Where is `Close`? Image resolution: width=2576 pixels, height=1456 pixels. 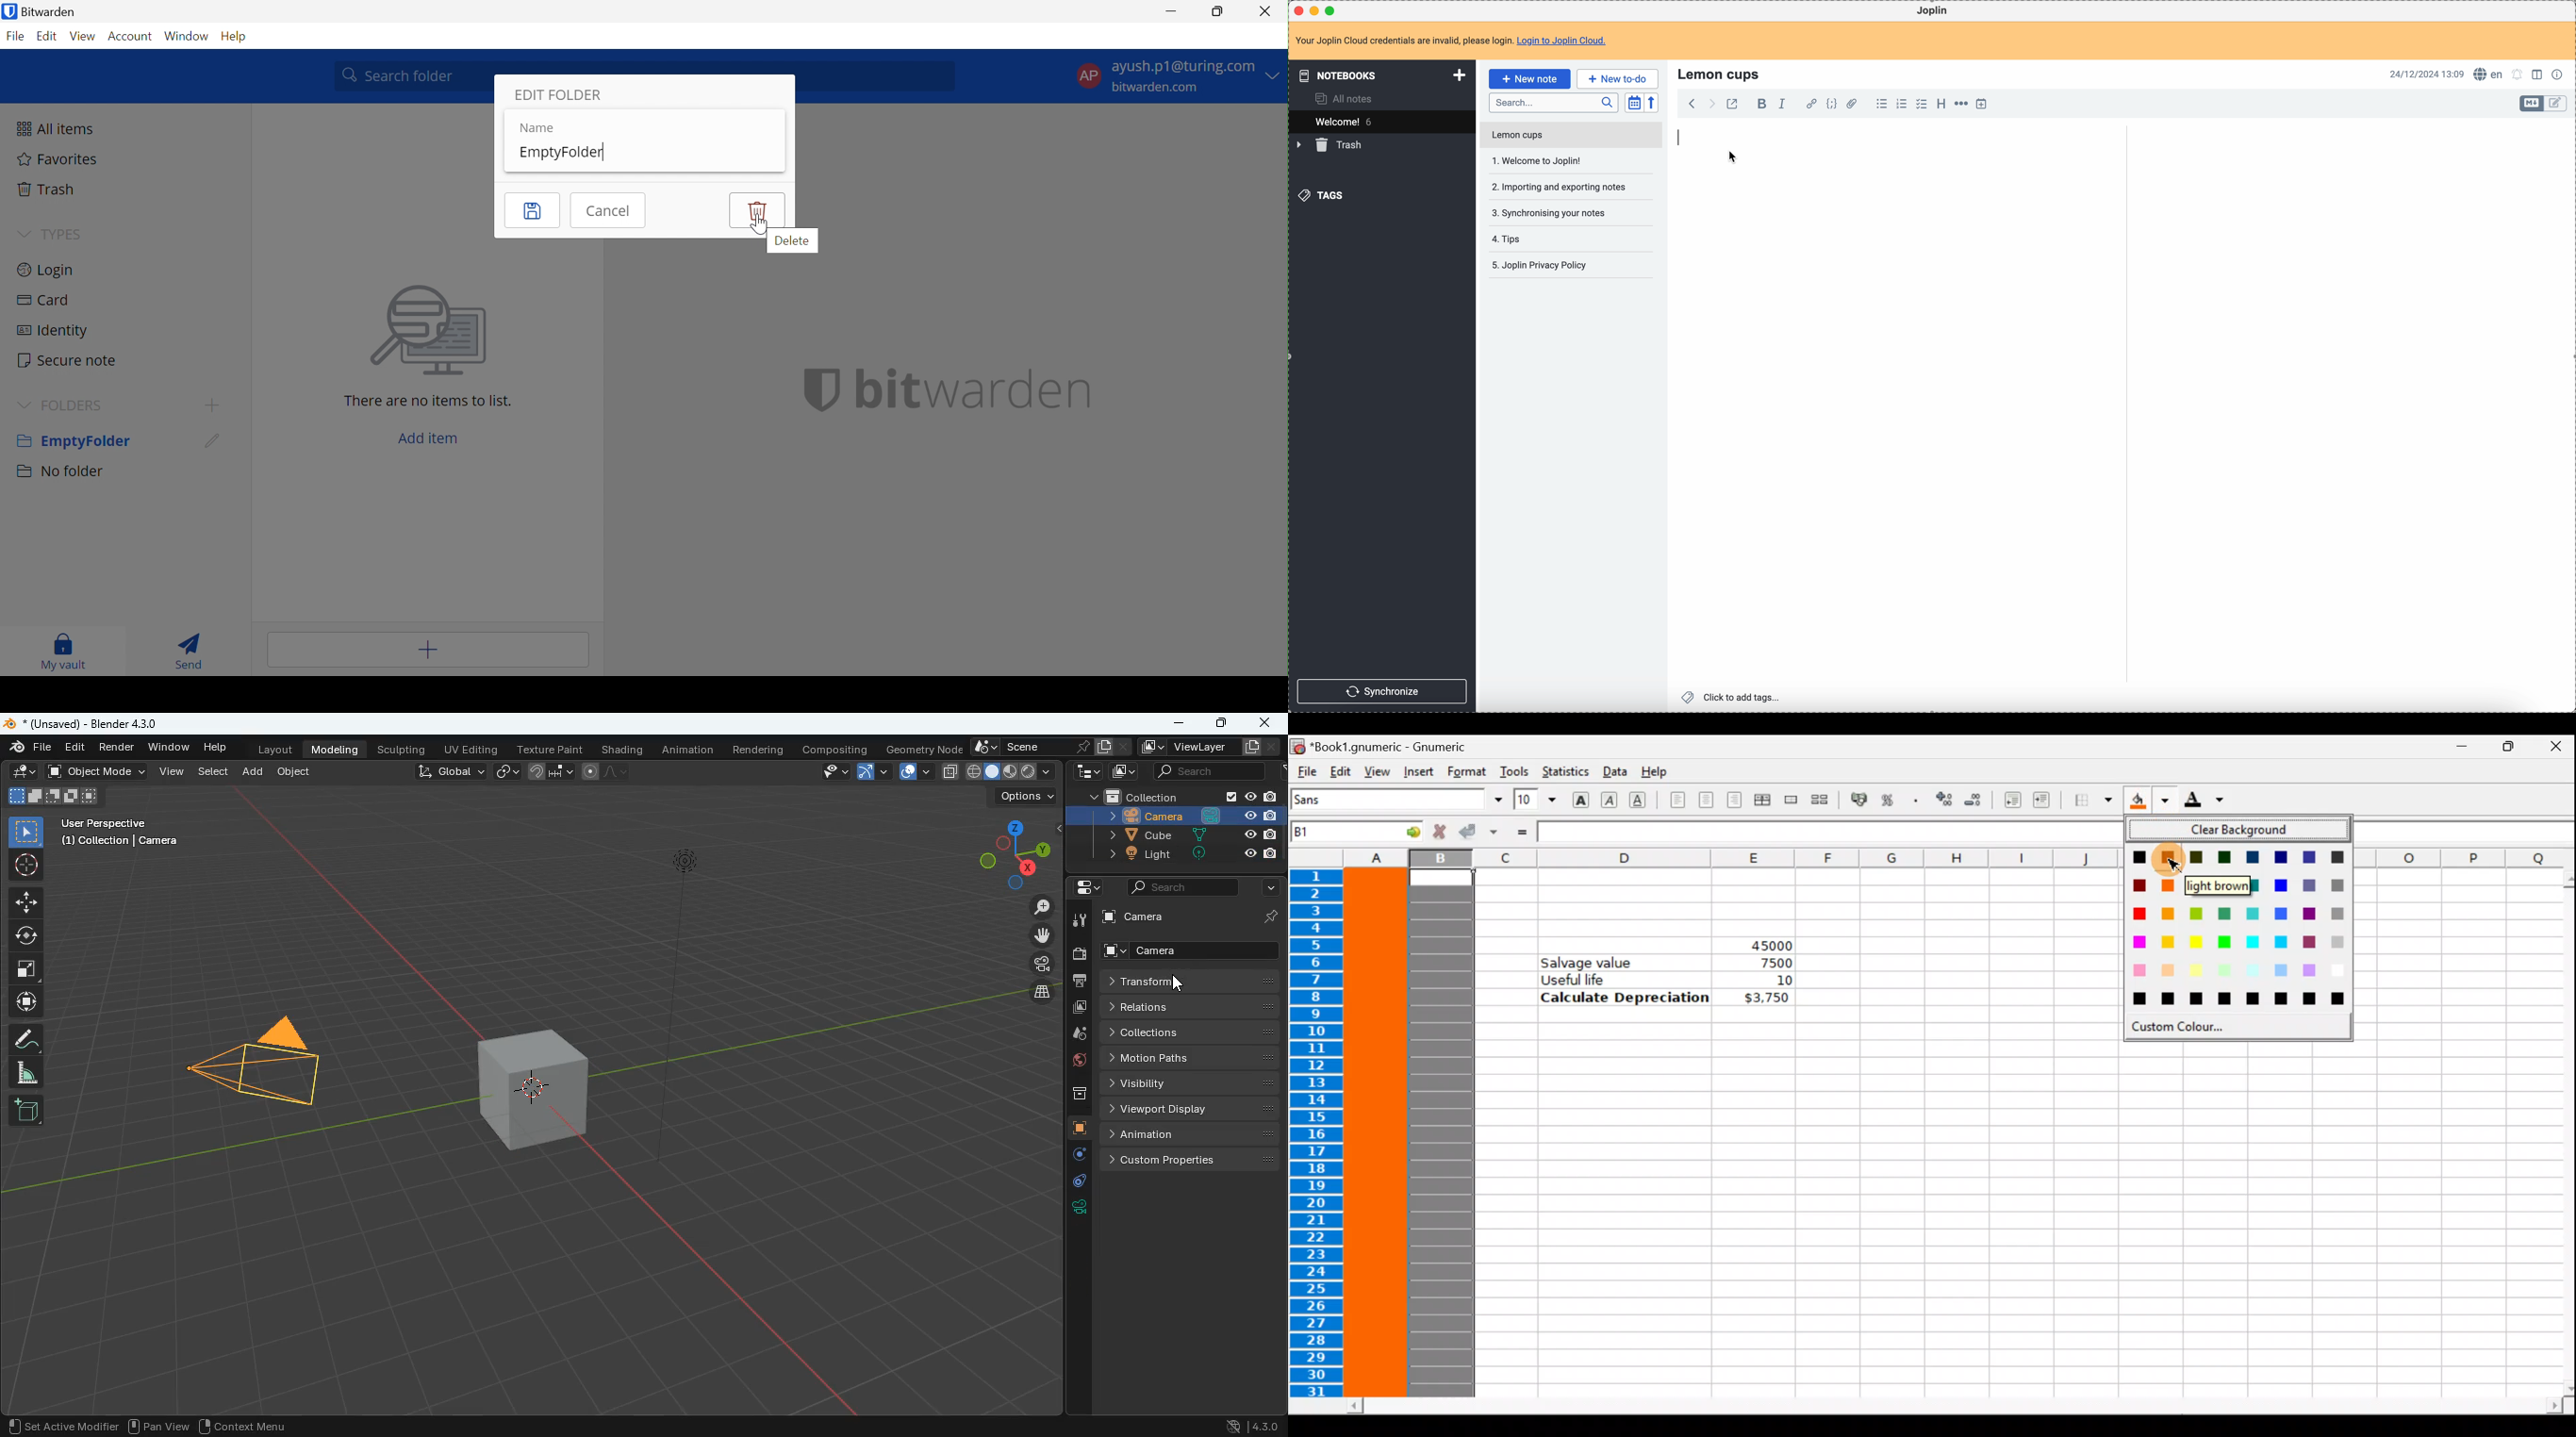
Close is located at coordinates (2555, 748).